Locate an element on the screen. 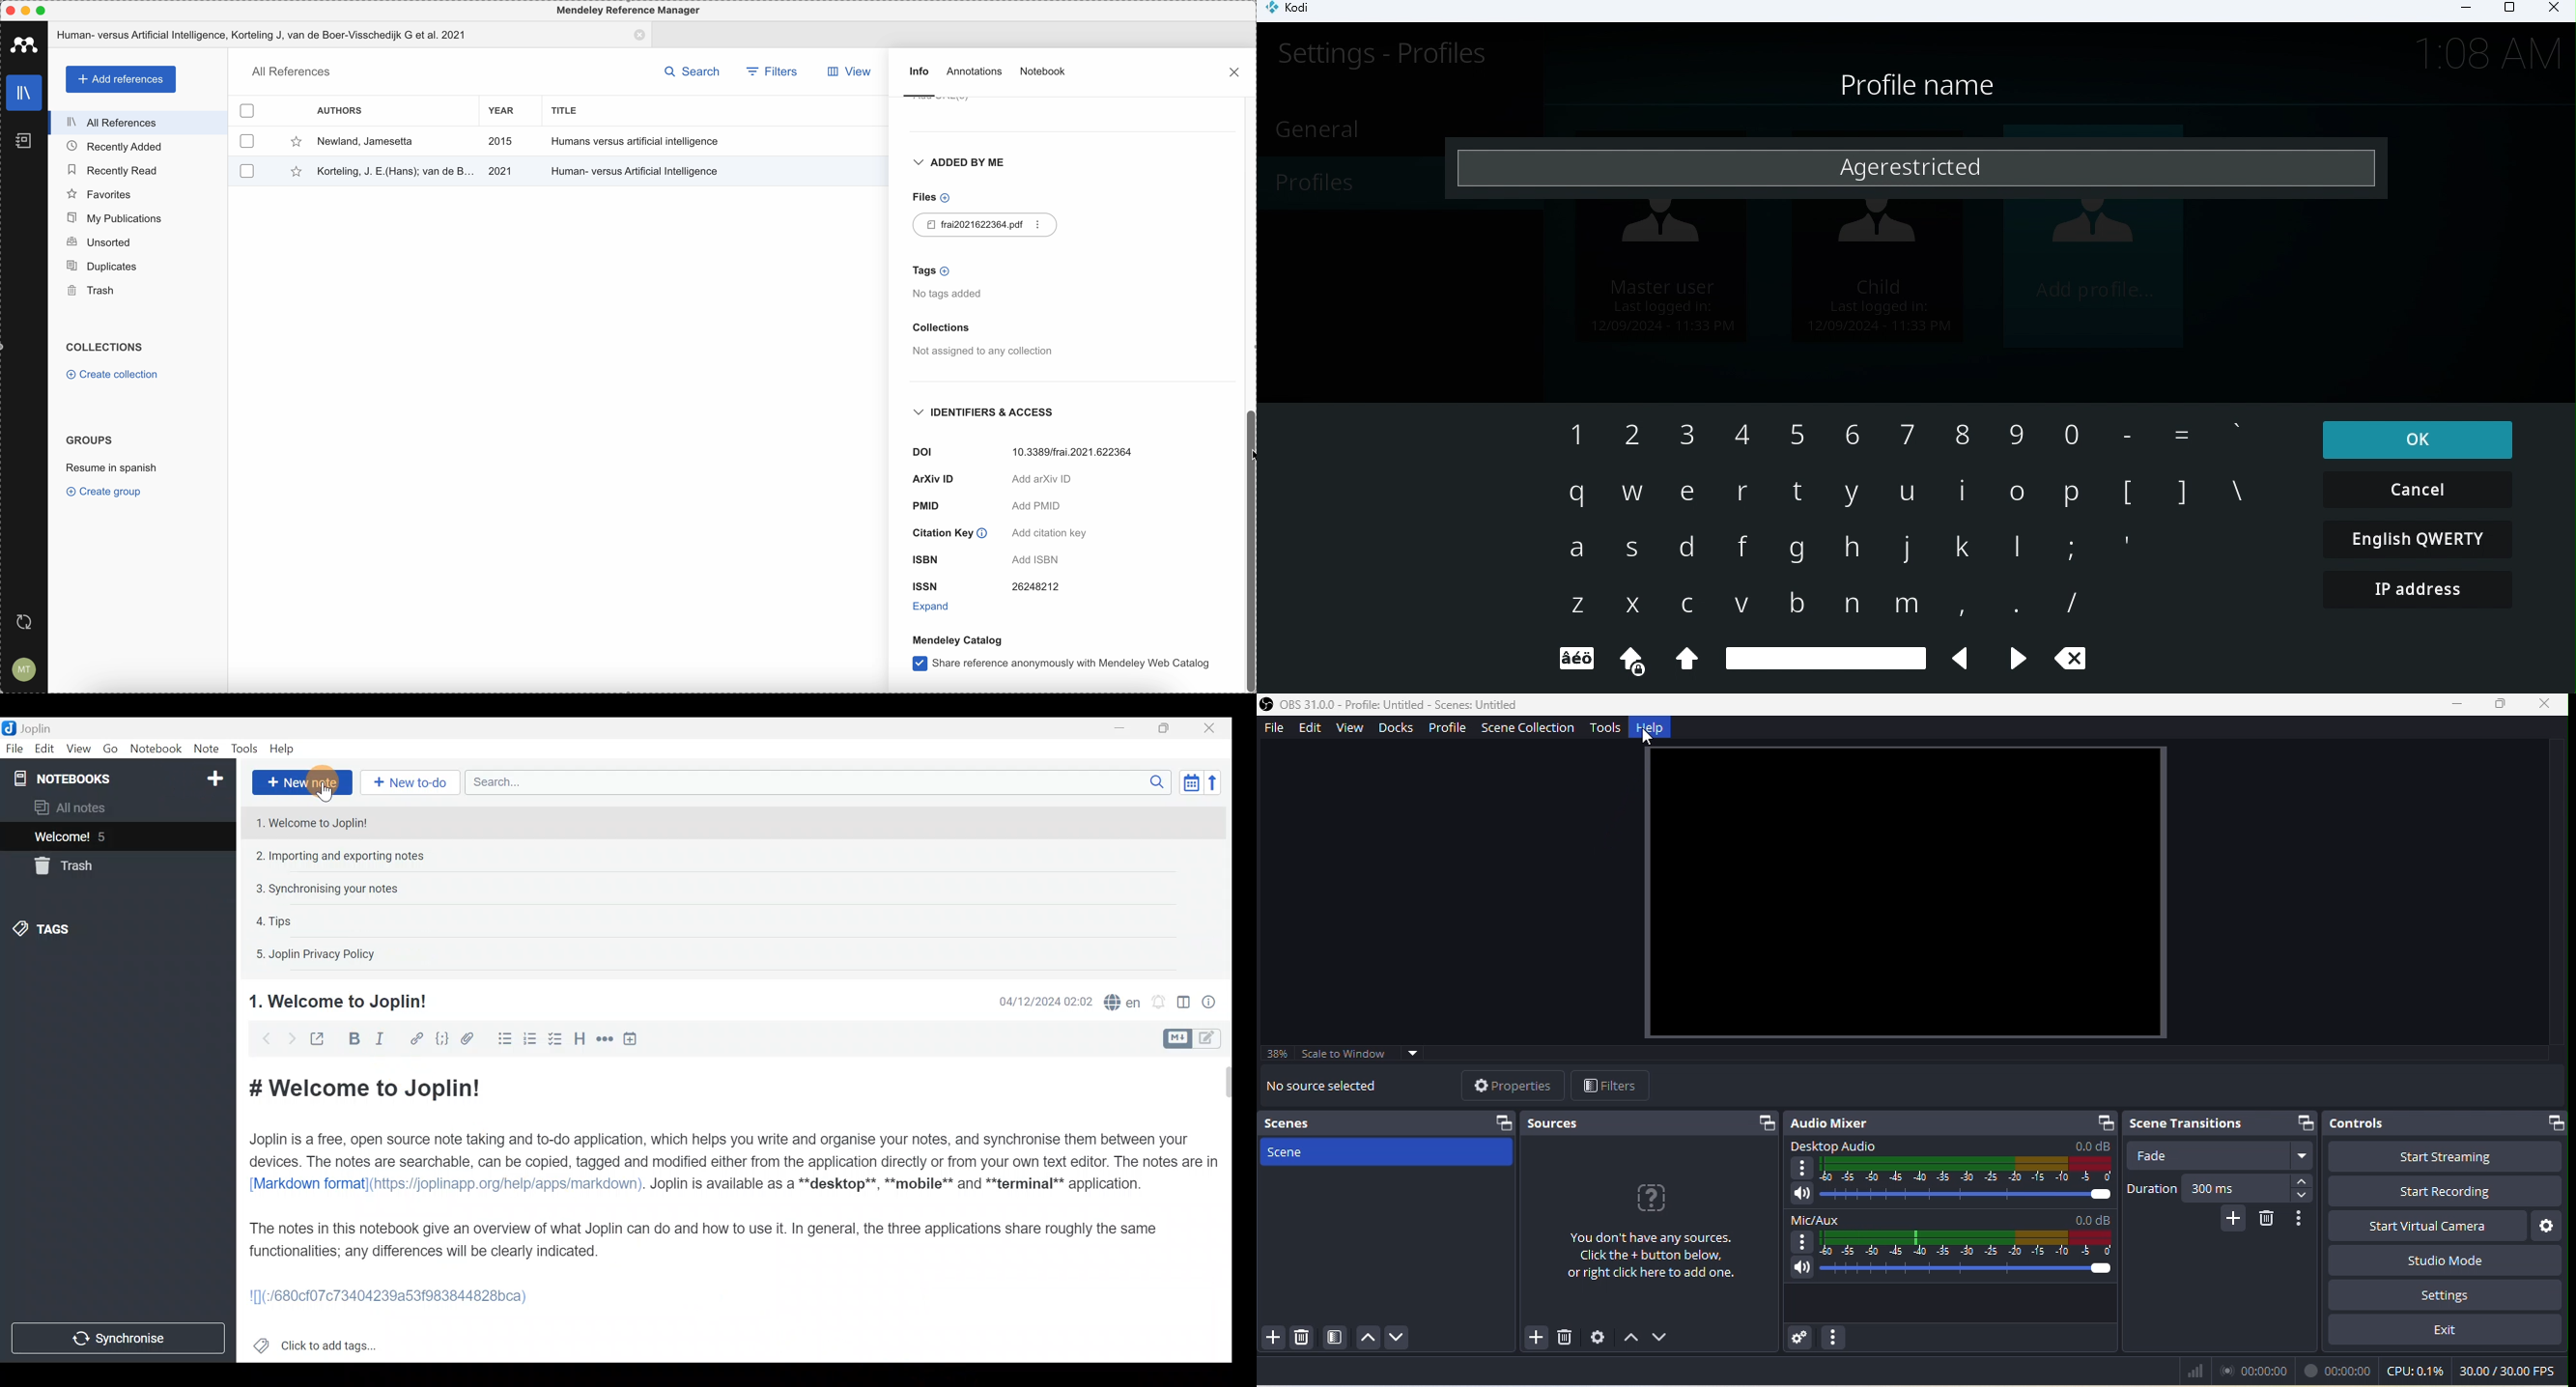  tools is located at coordinates (1607, 730).